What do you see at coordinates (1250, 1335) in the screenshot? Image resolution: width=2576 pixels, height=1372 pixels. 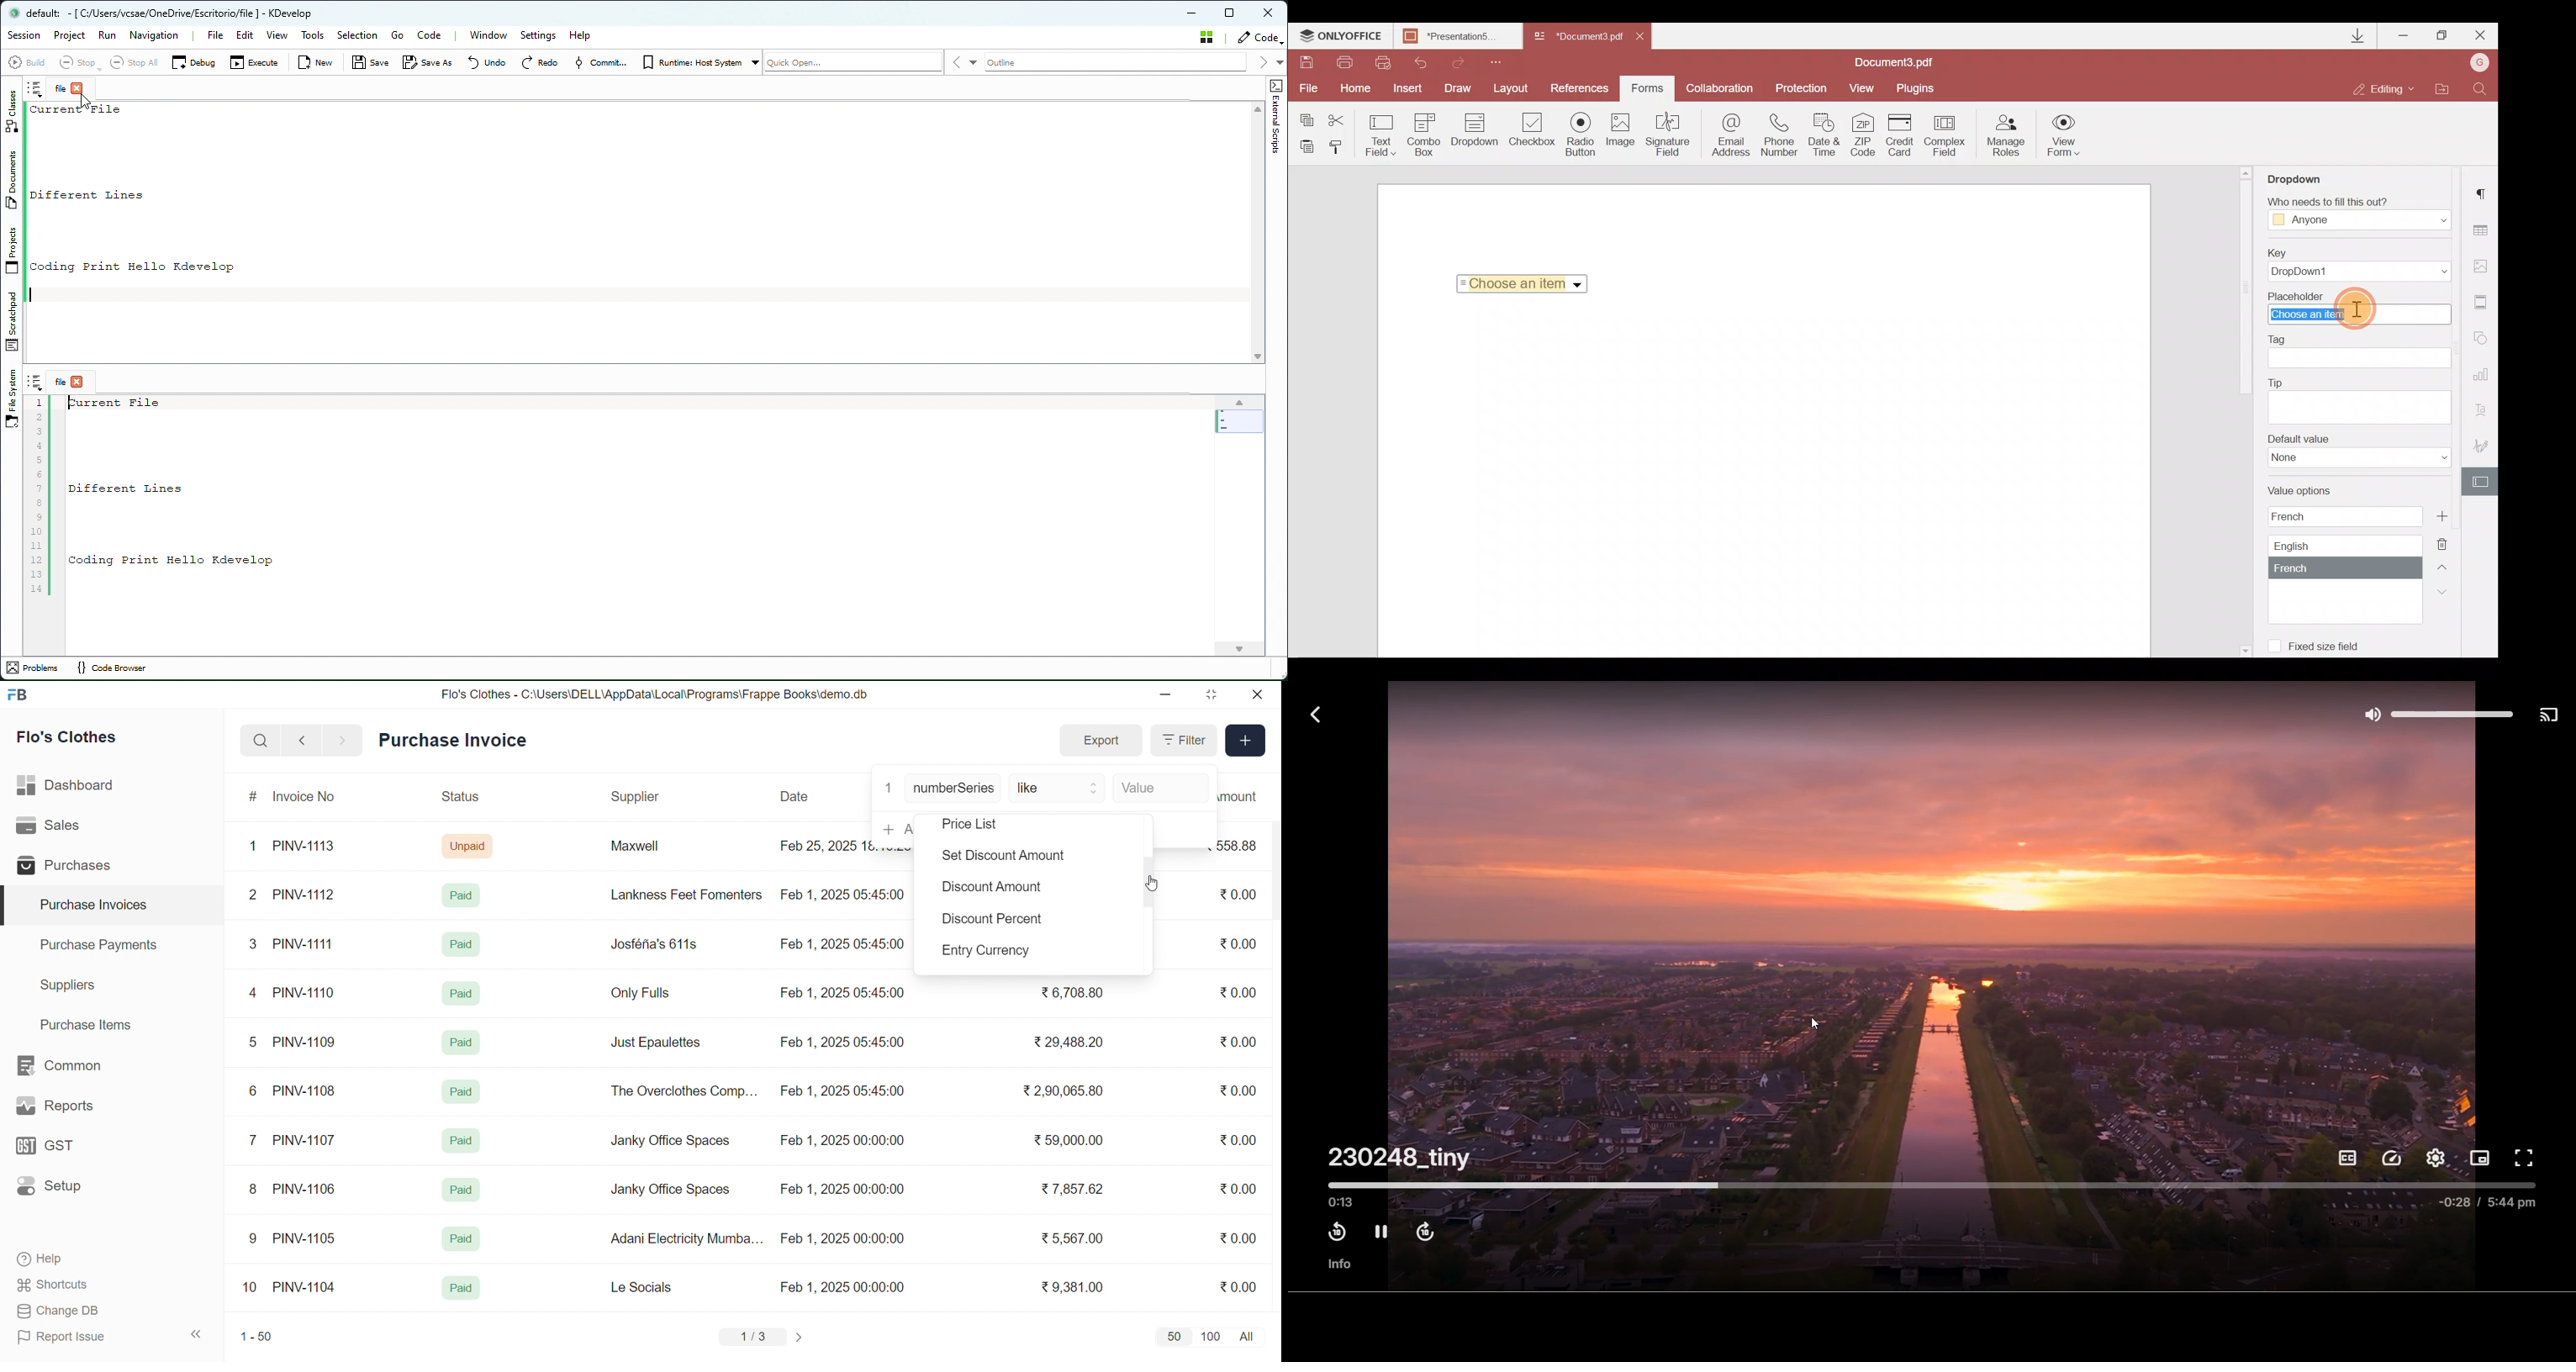 I see `all` at bounding box center [1250, 1335].